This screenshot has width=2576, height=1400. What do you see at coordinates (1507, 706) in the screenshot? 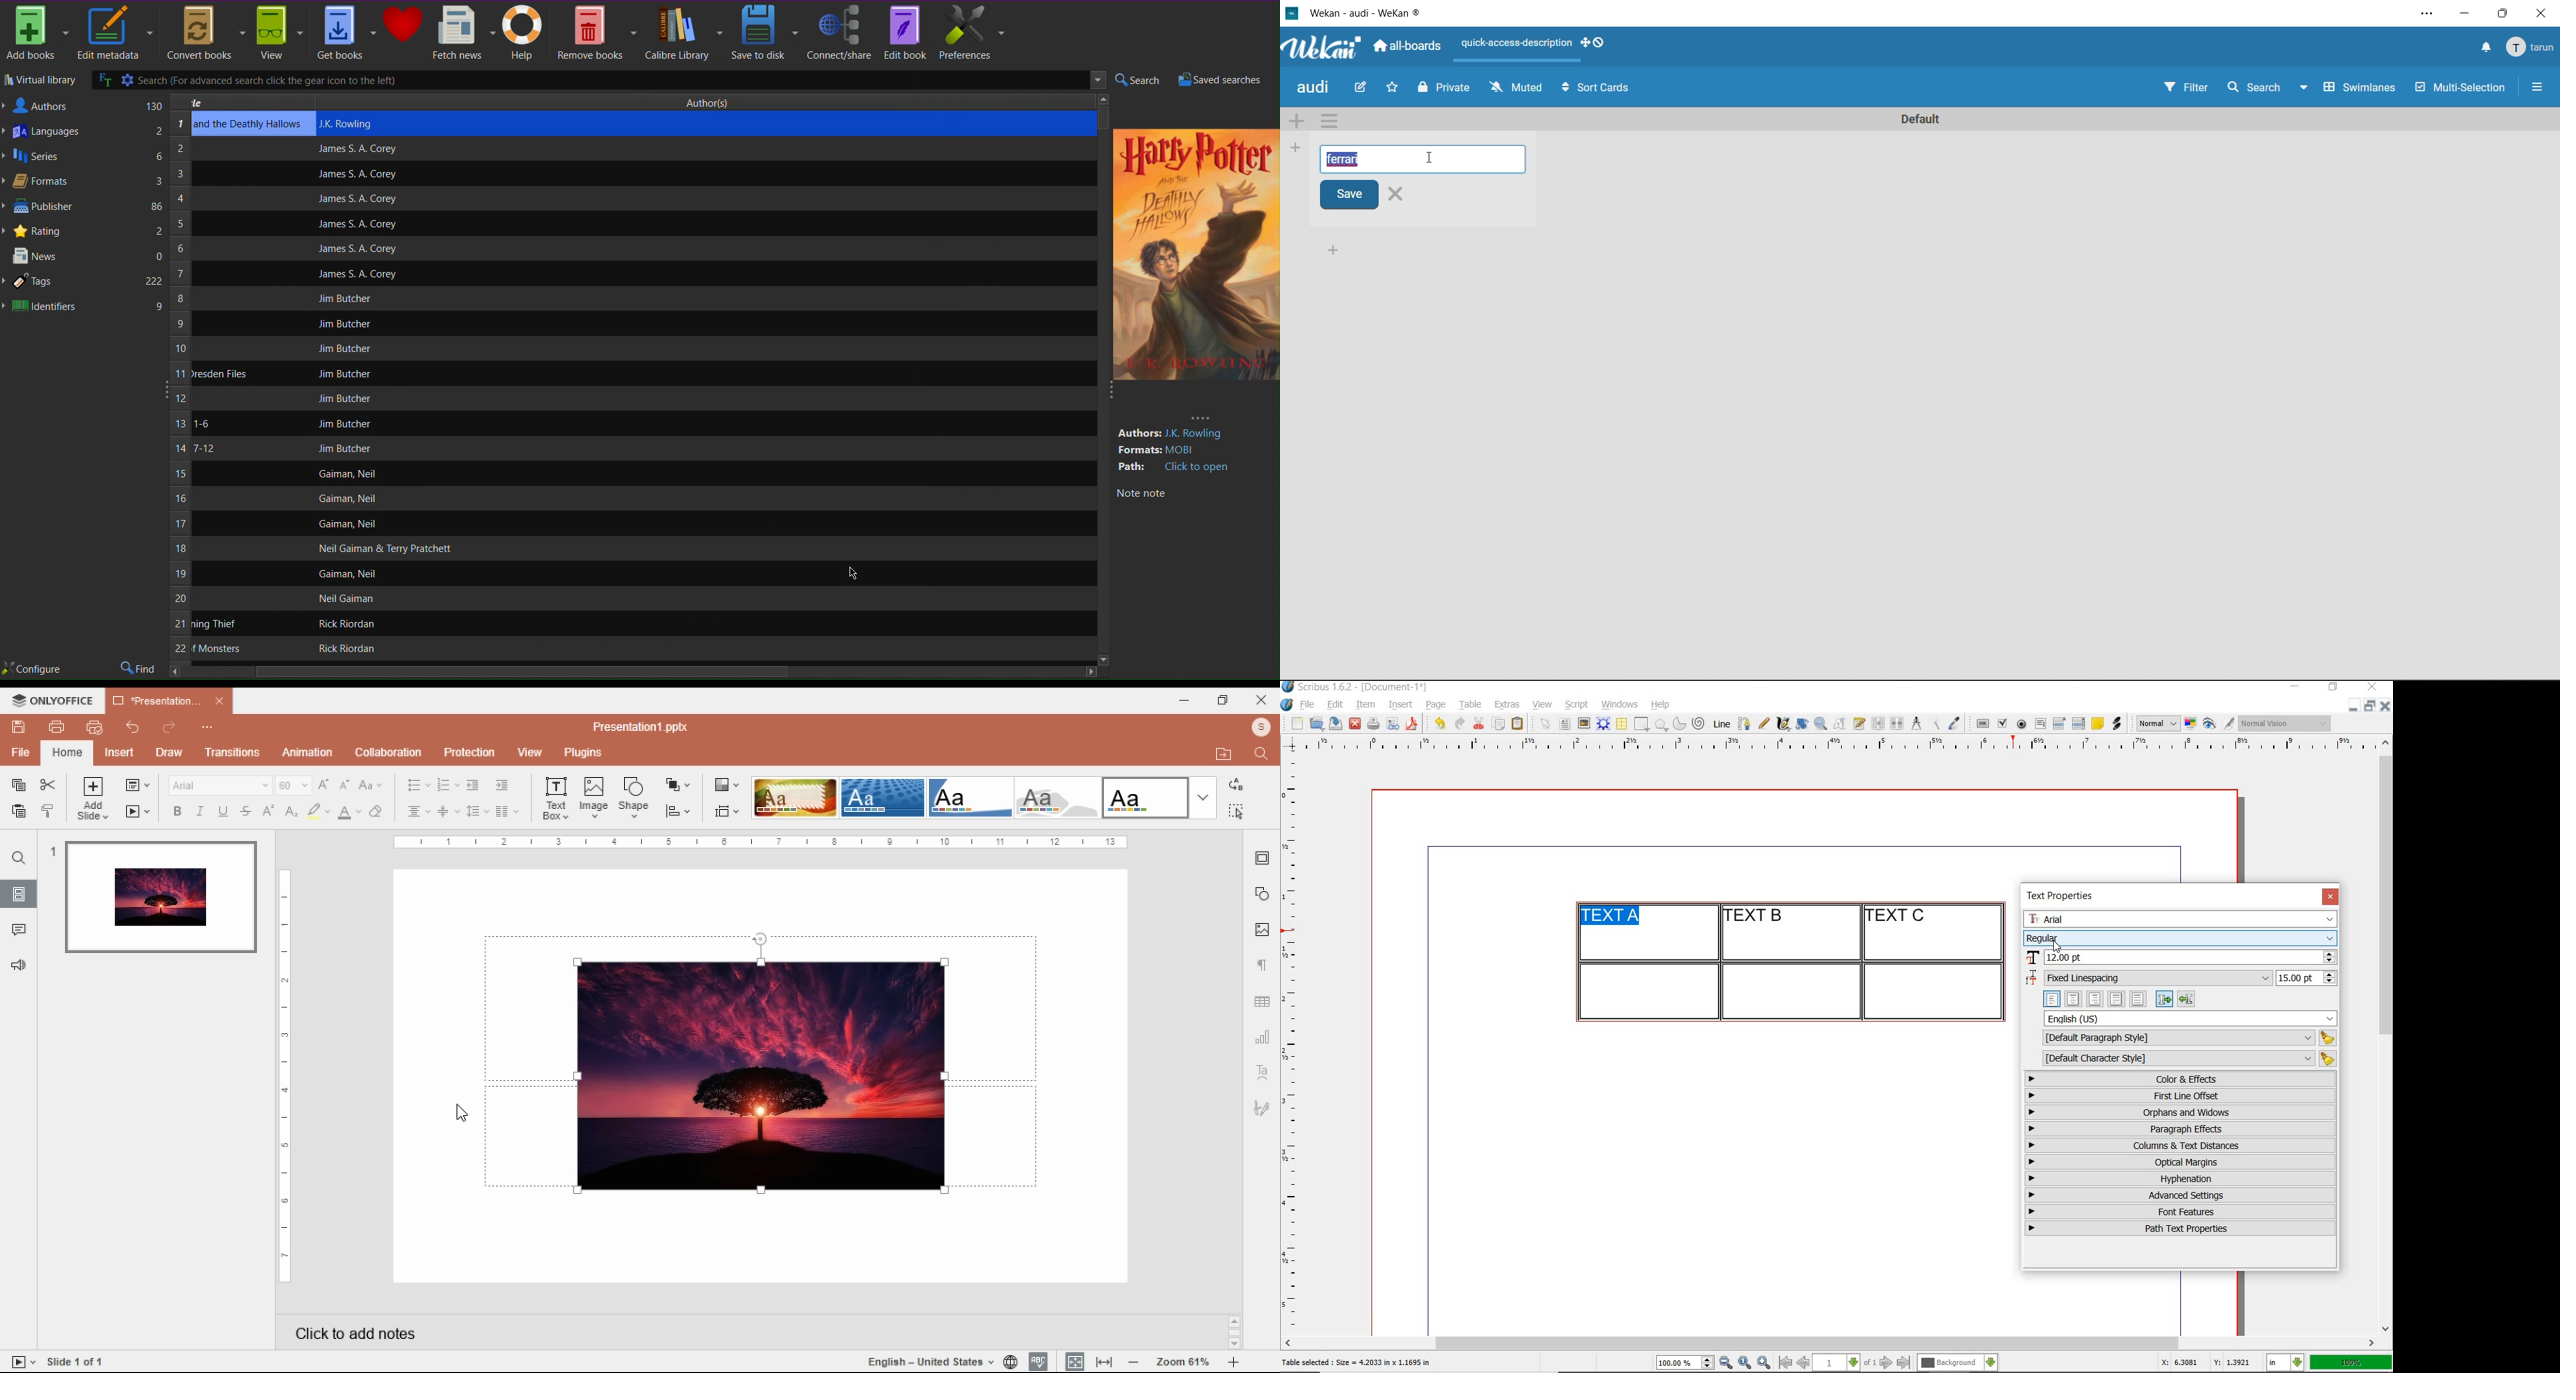
I see `extras` at bounding box center [1507, 706].